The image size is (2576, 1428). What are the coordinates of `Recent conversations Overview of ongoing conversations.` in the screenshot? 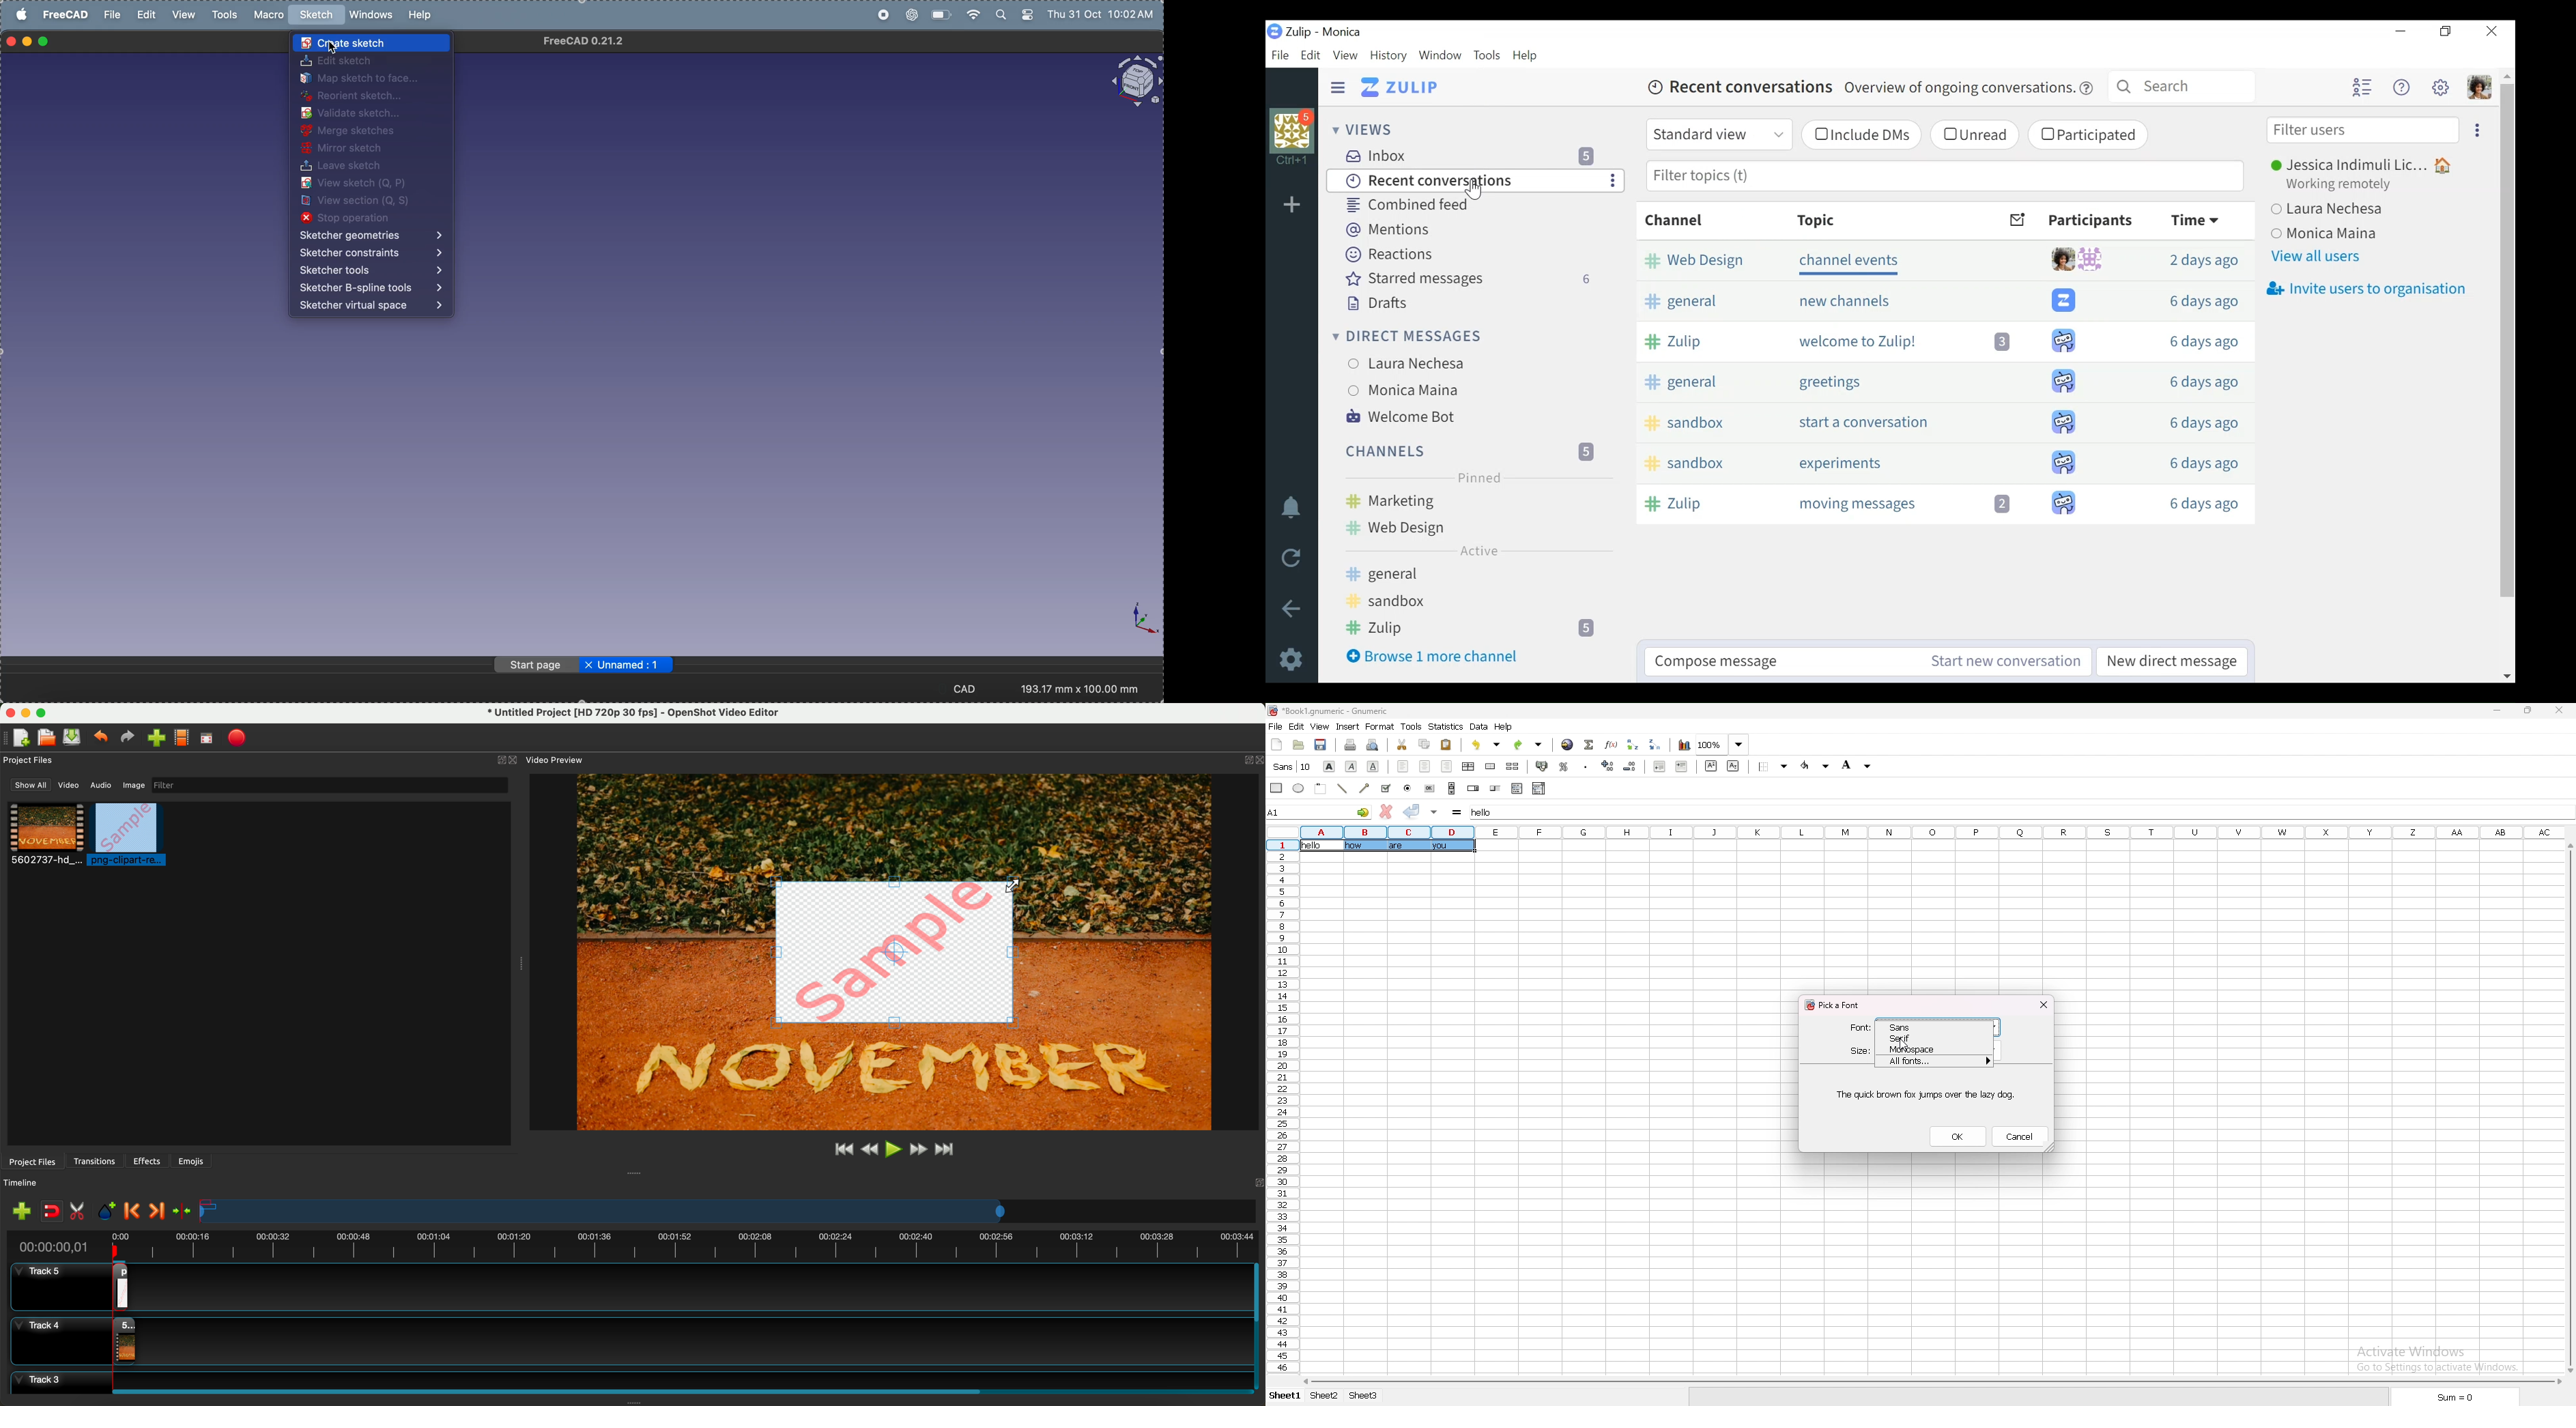 It's located at (1854, 89).